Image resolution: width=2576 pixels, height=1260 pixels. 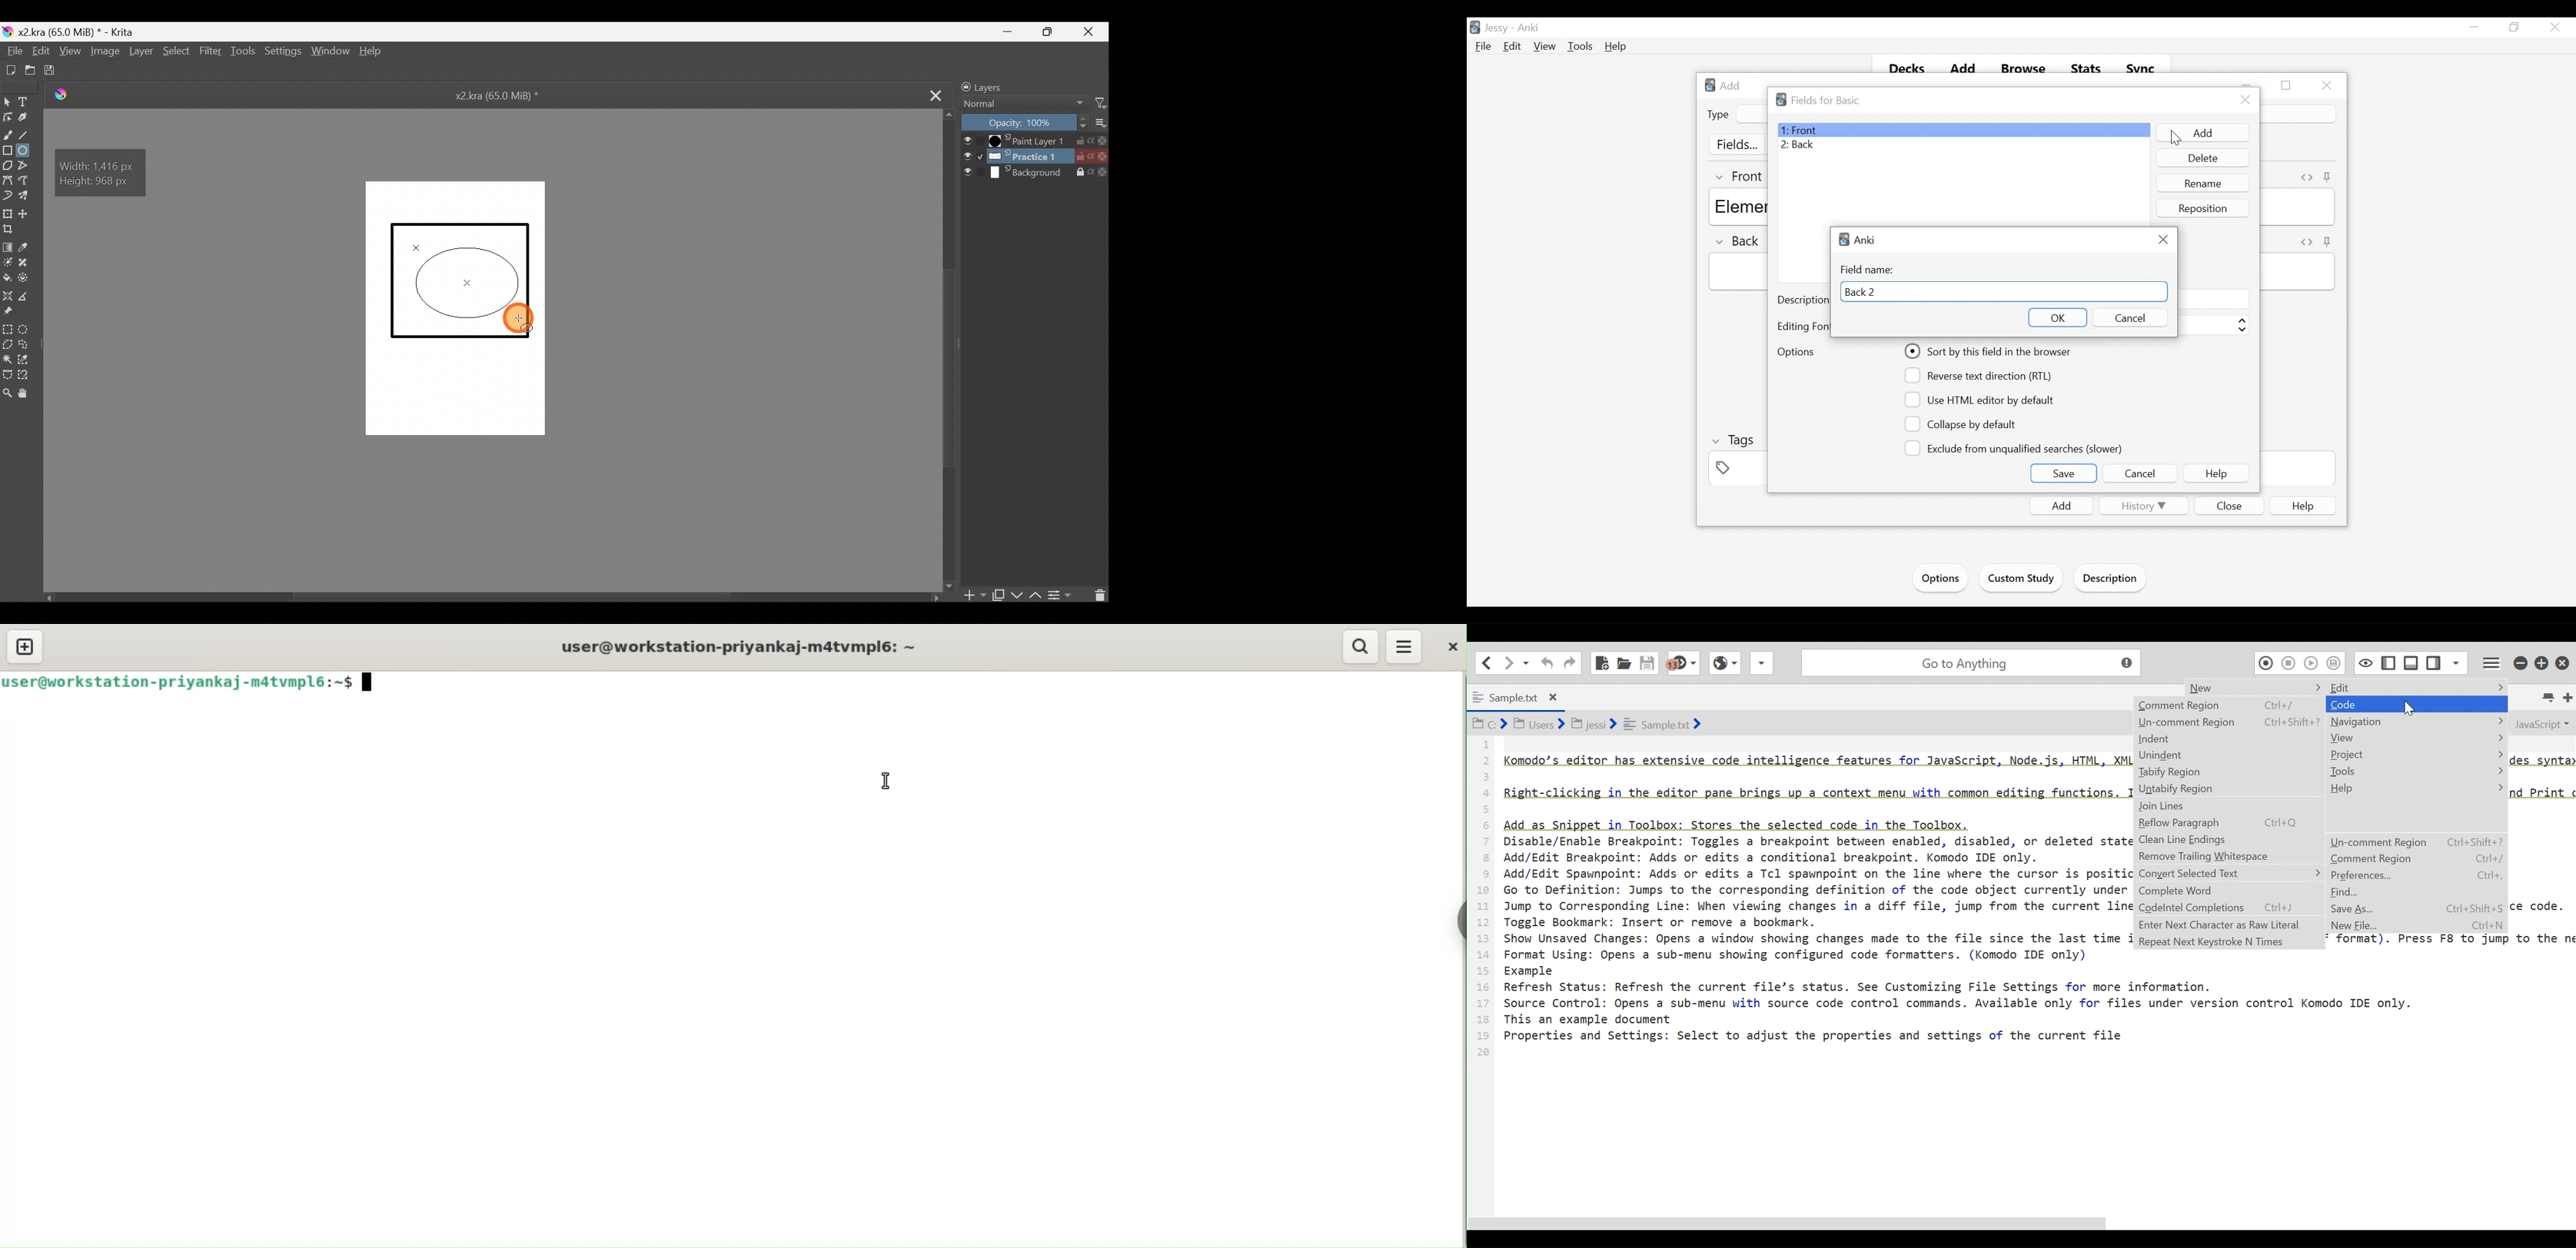 I want to click on Settings, so click(x=283, y=53).